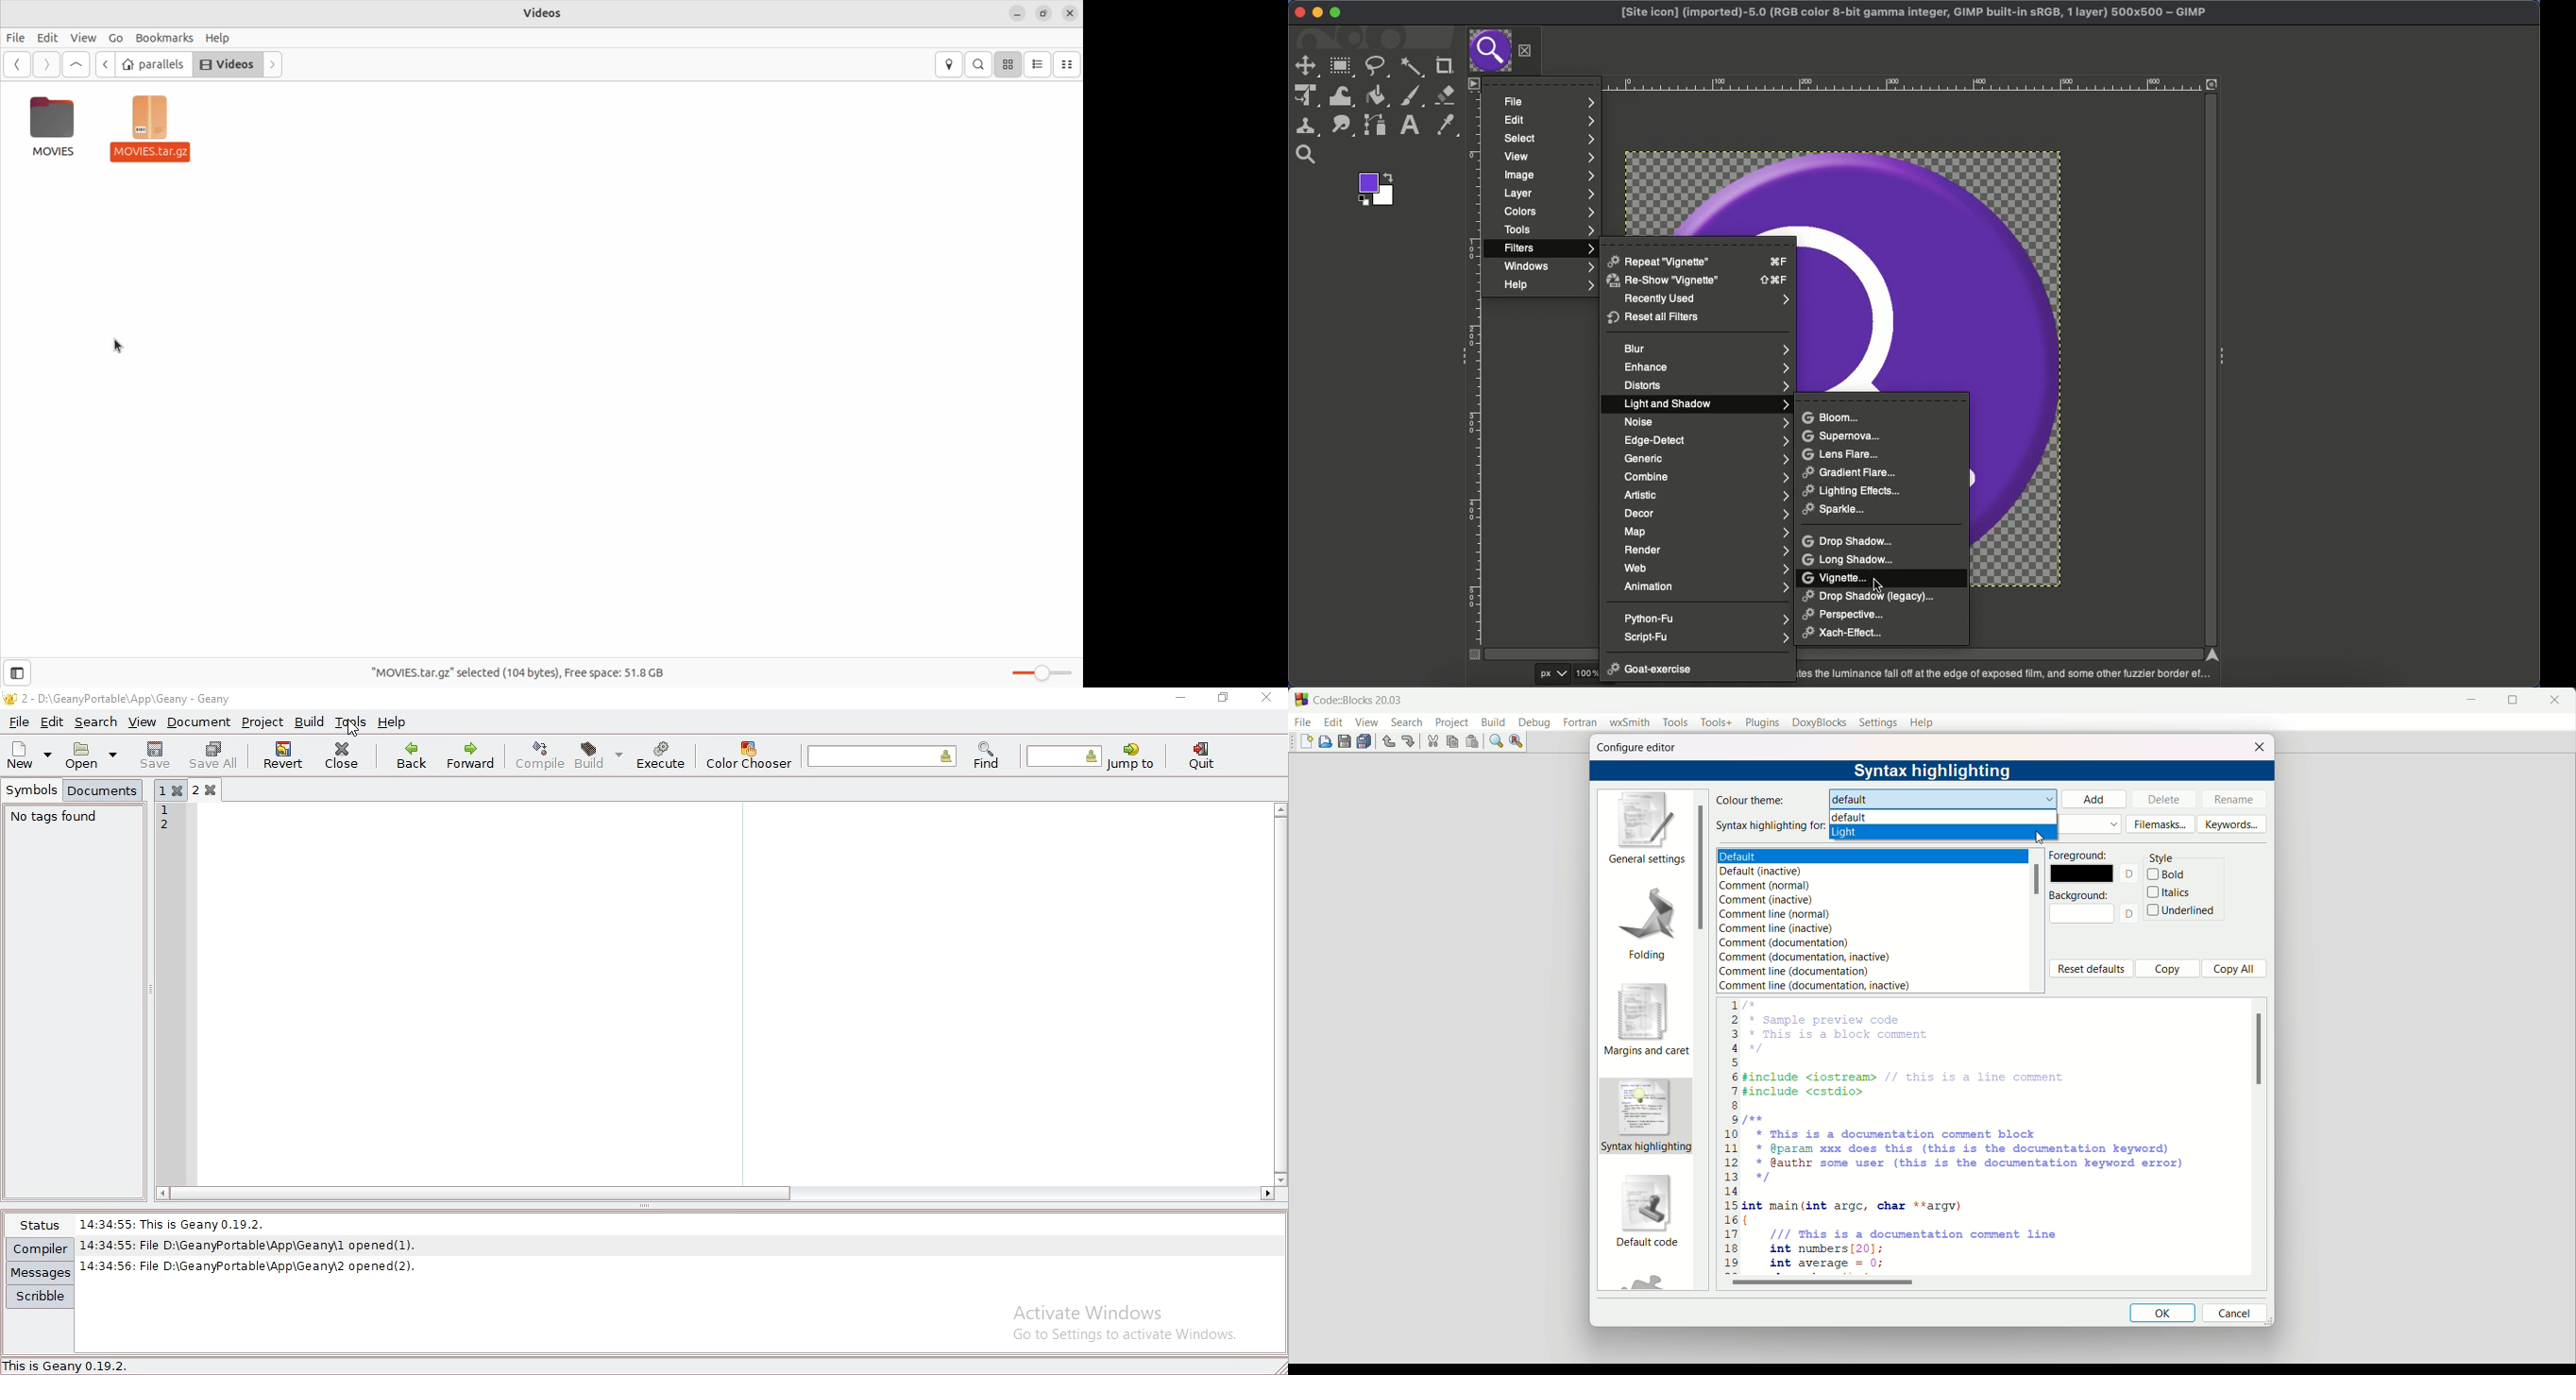 This screenshot has width=2576, height=1400. Describe the element at coordinates (1365, 743) in the screenshot. I see `save all` at that location.